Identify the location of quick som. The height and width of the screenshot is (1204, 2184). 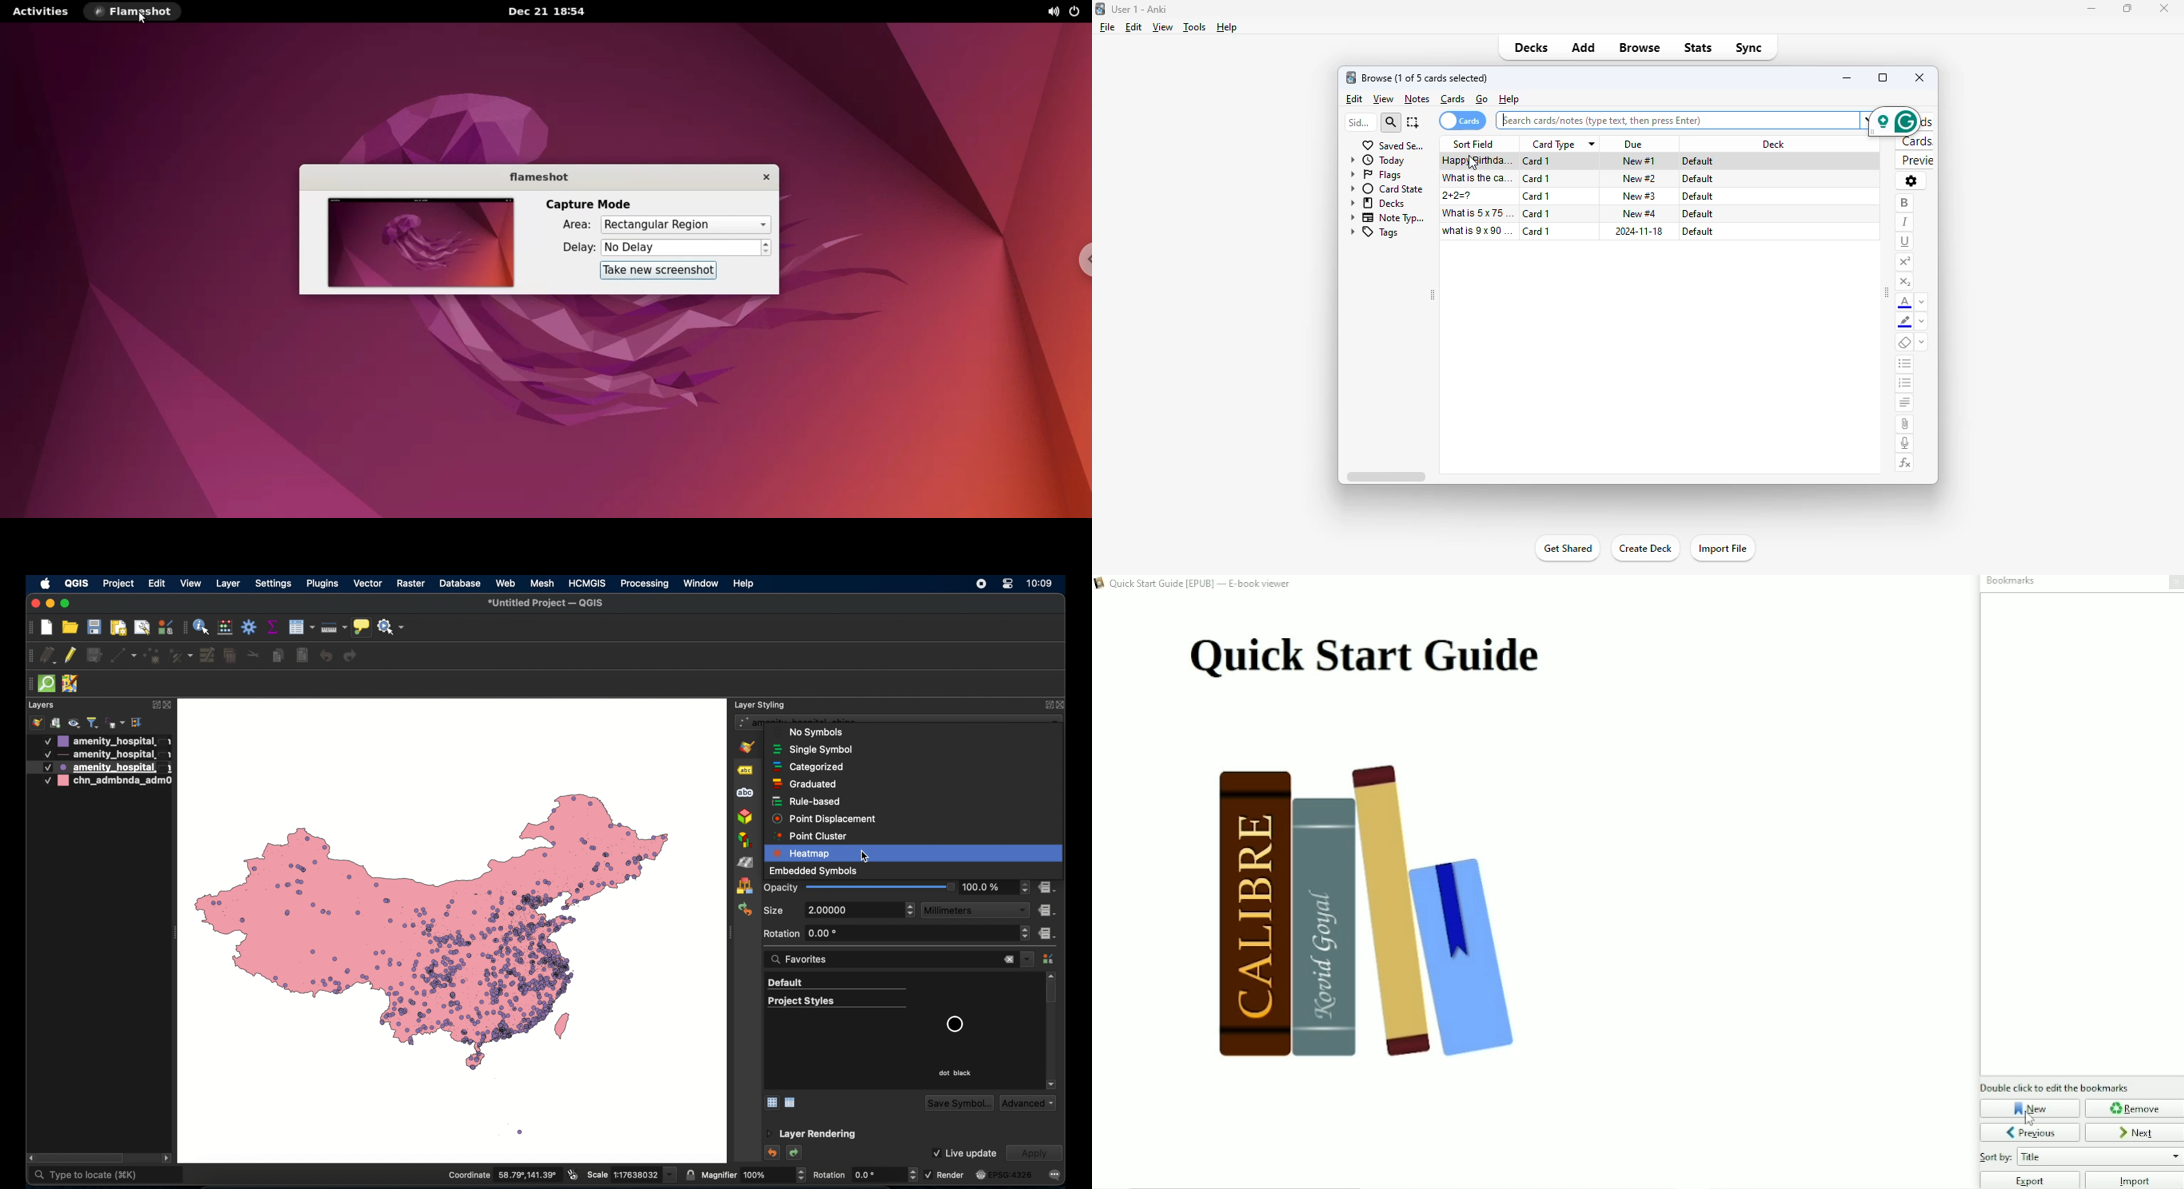
(48, 684).